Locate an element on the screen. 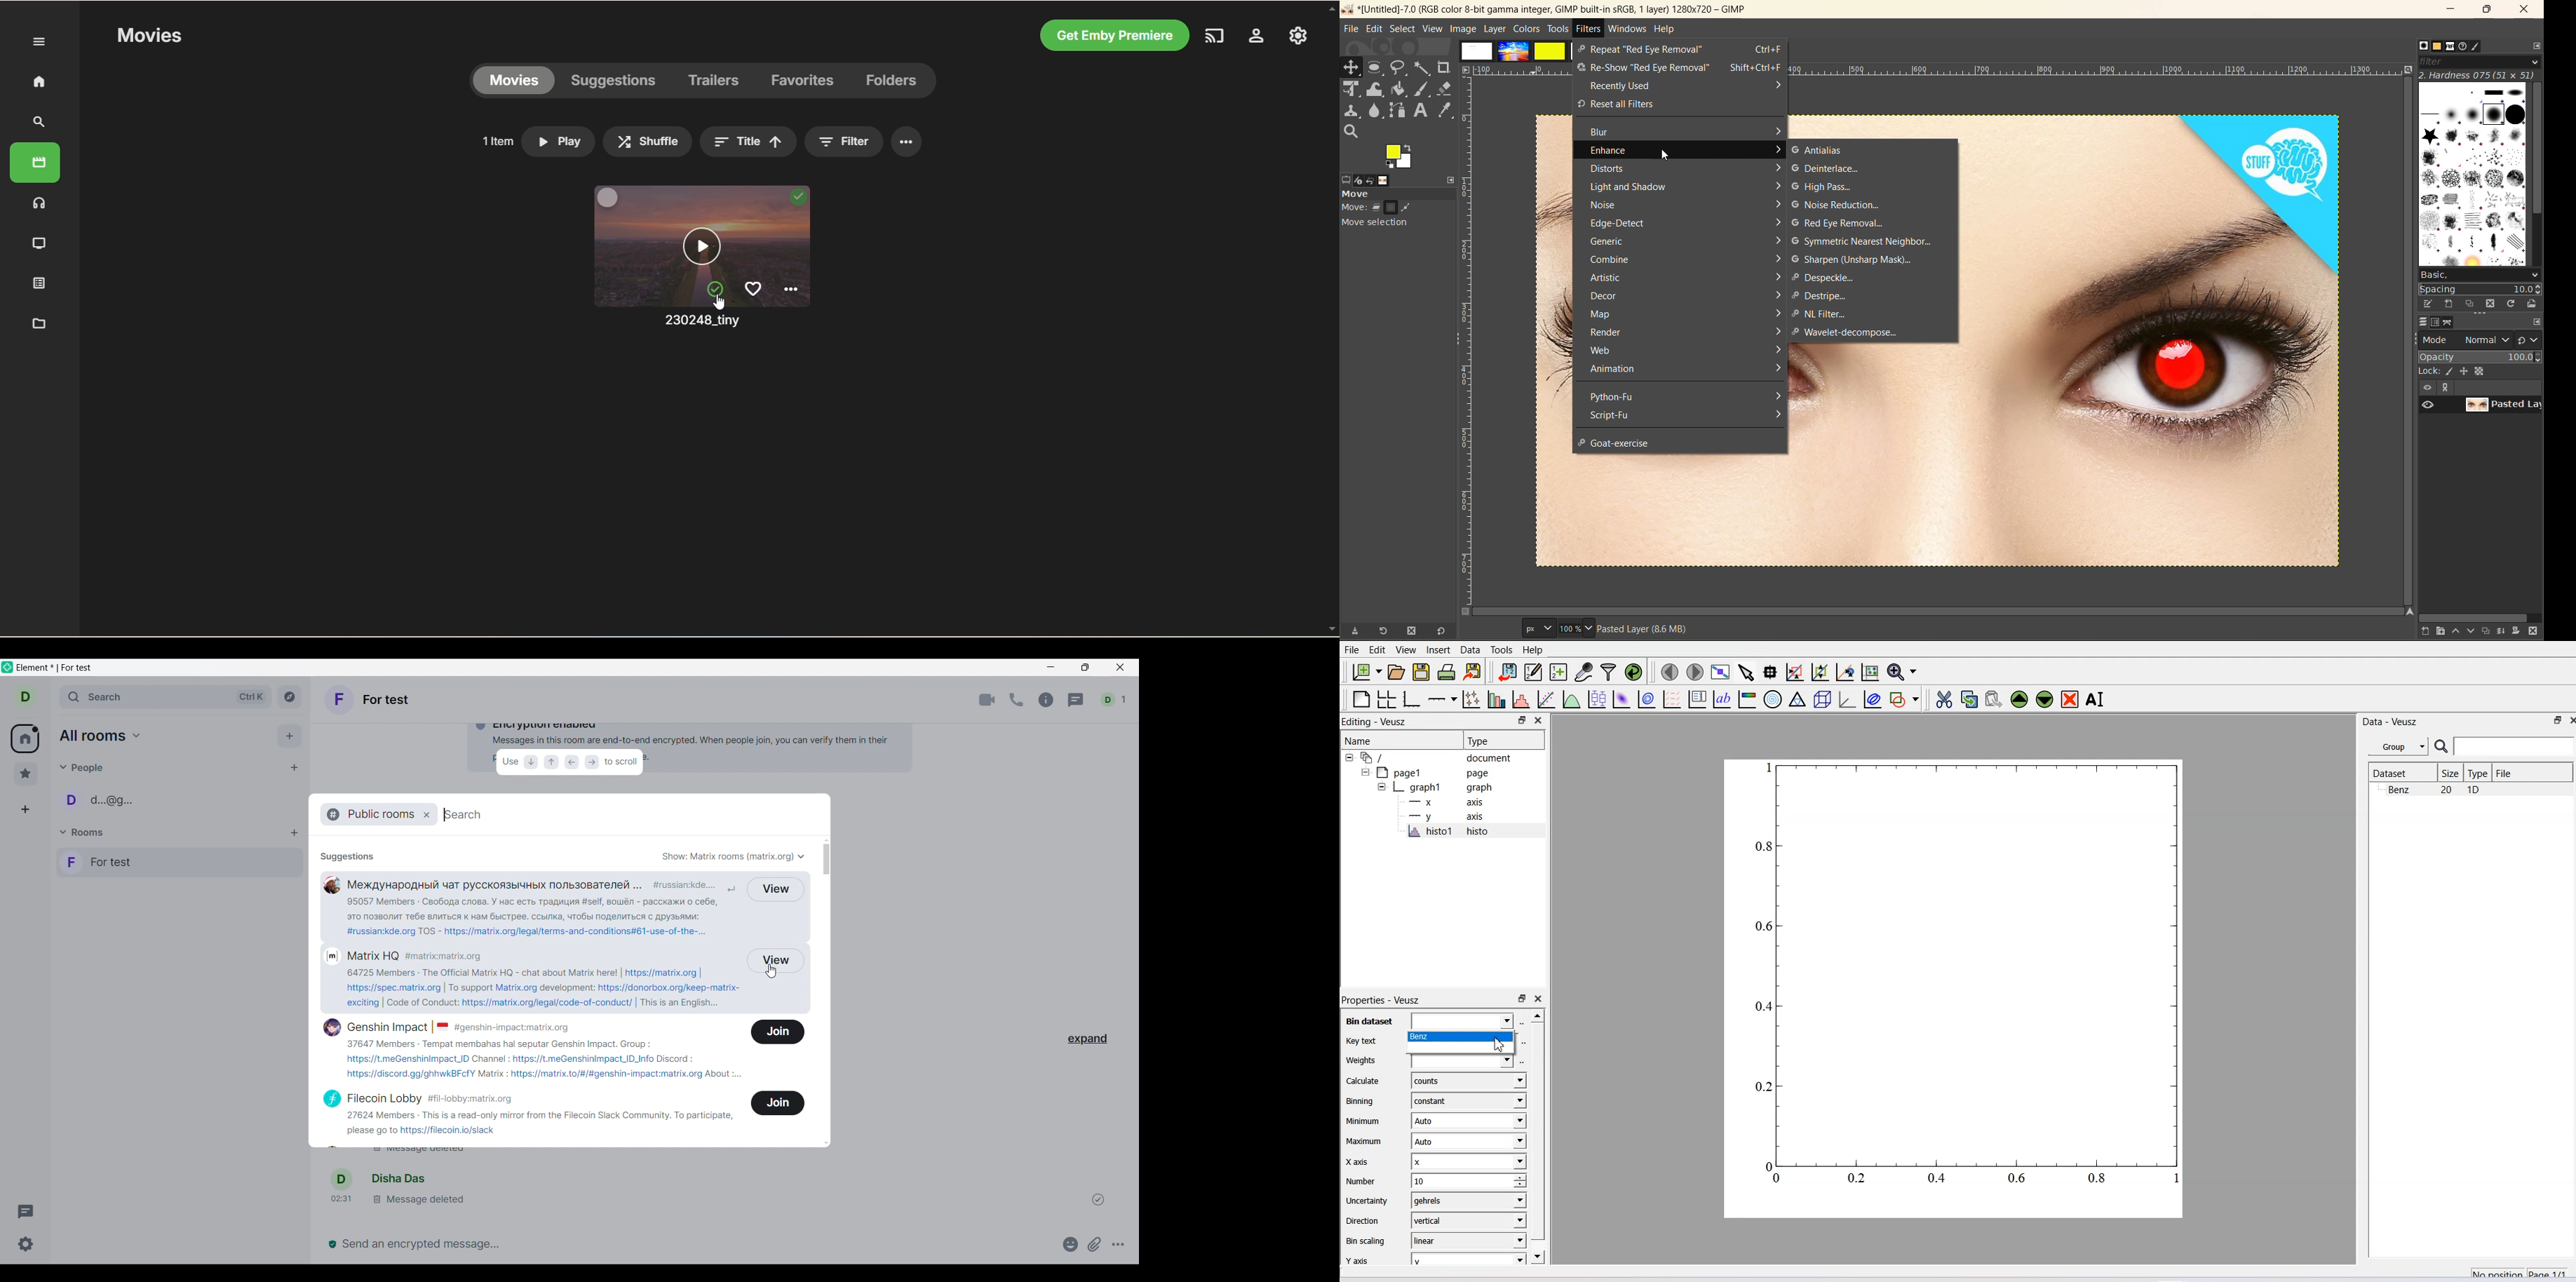 This screenshot has height=1288, width=2576. this is an english... is located at coordinates (684, 1004).